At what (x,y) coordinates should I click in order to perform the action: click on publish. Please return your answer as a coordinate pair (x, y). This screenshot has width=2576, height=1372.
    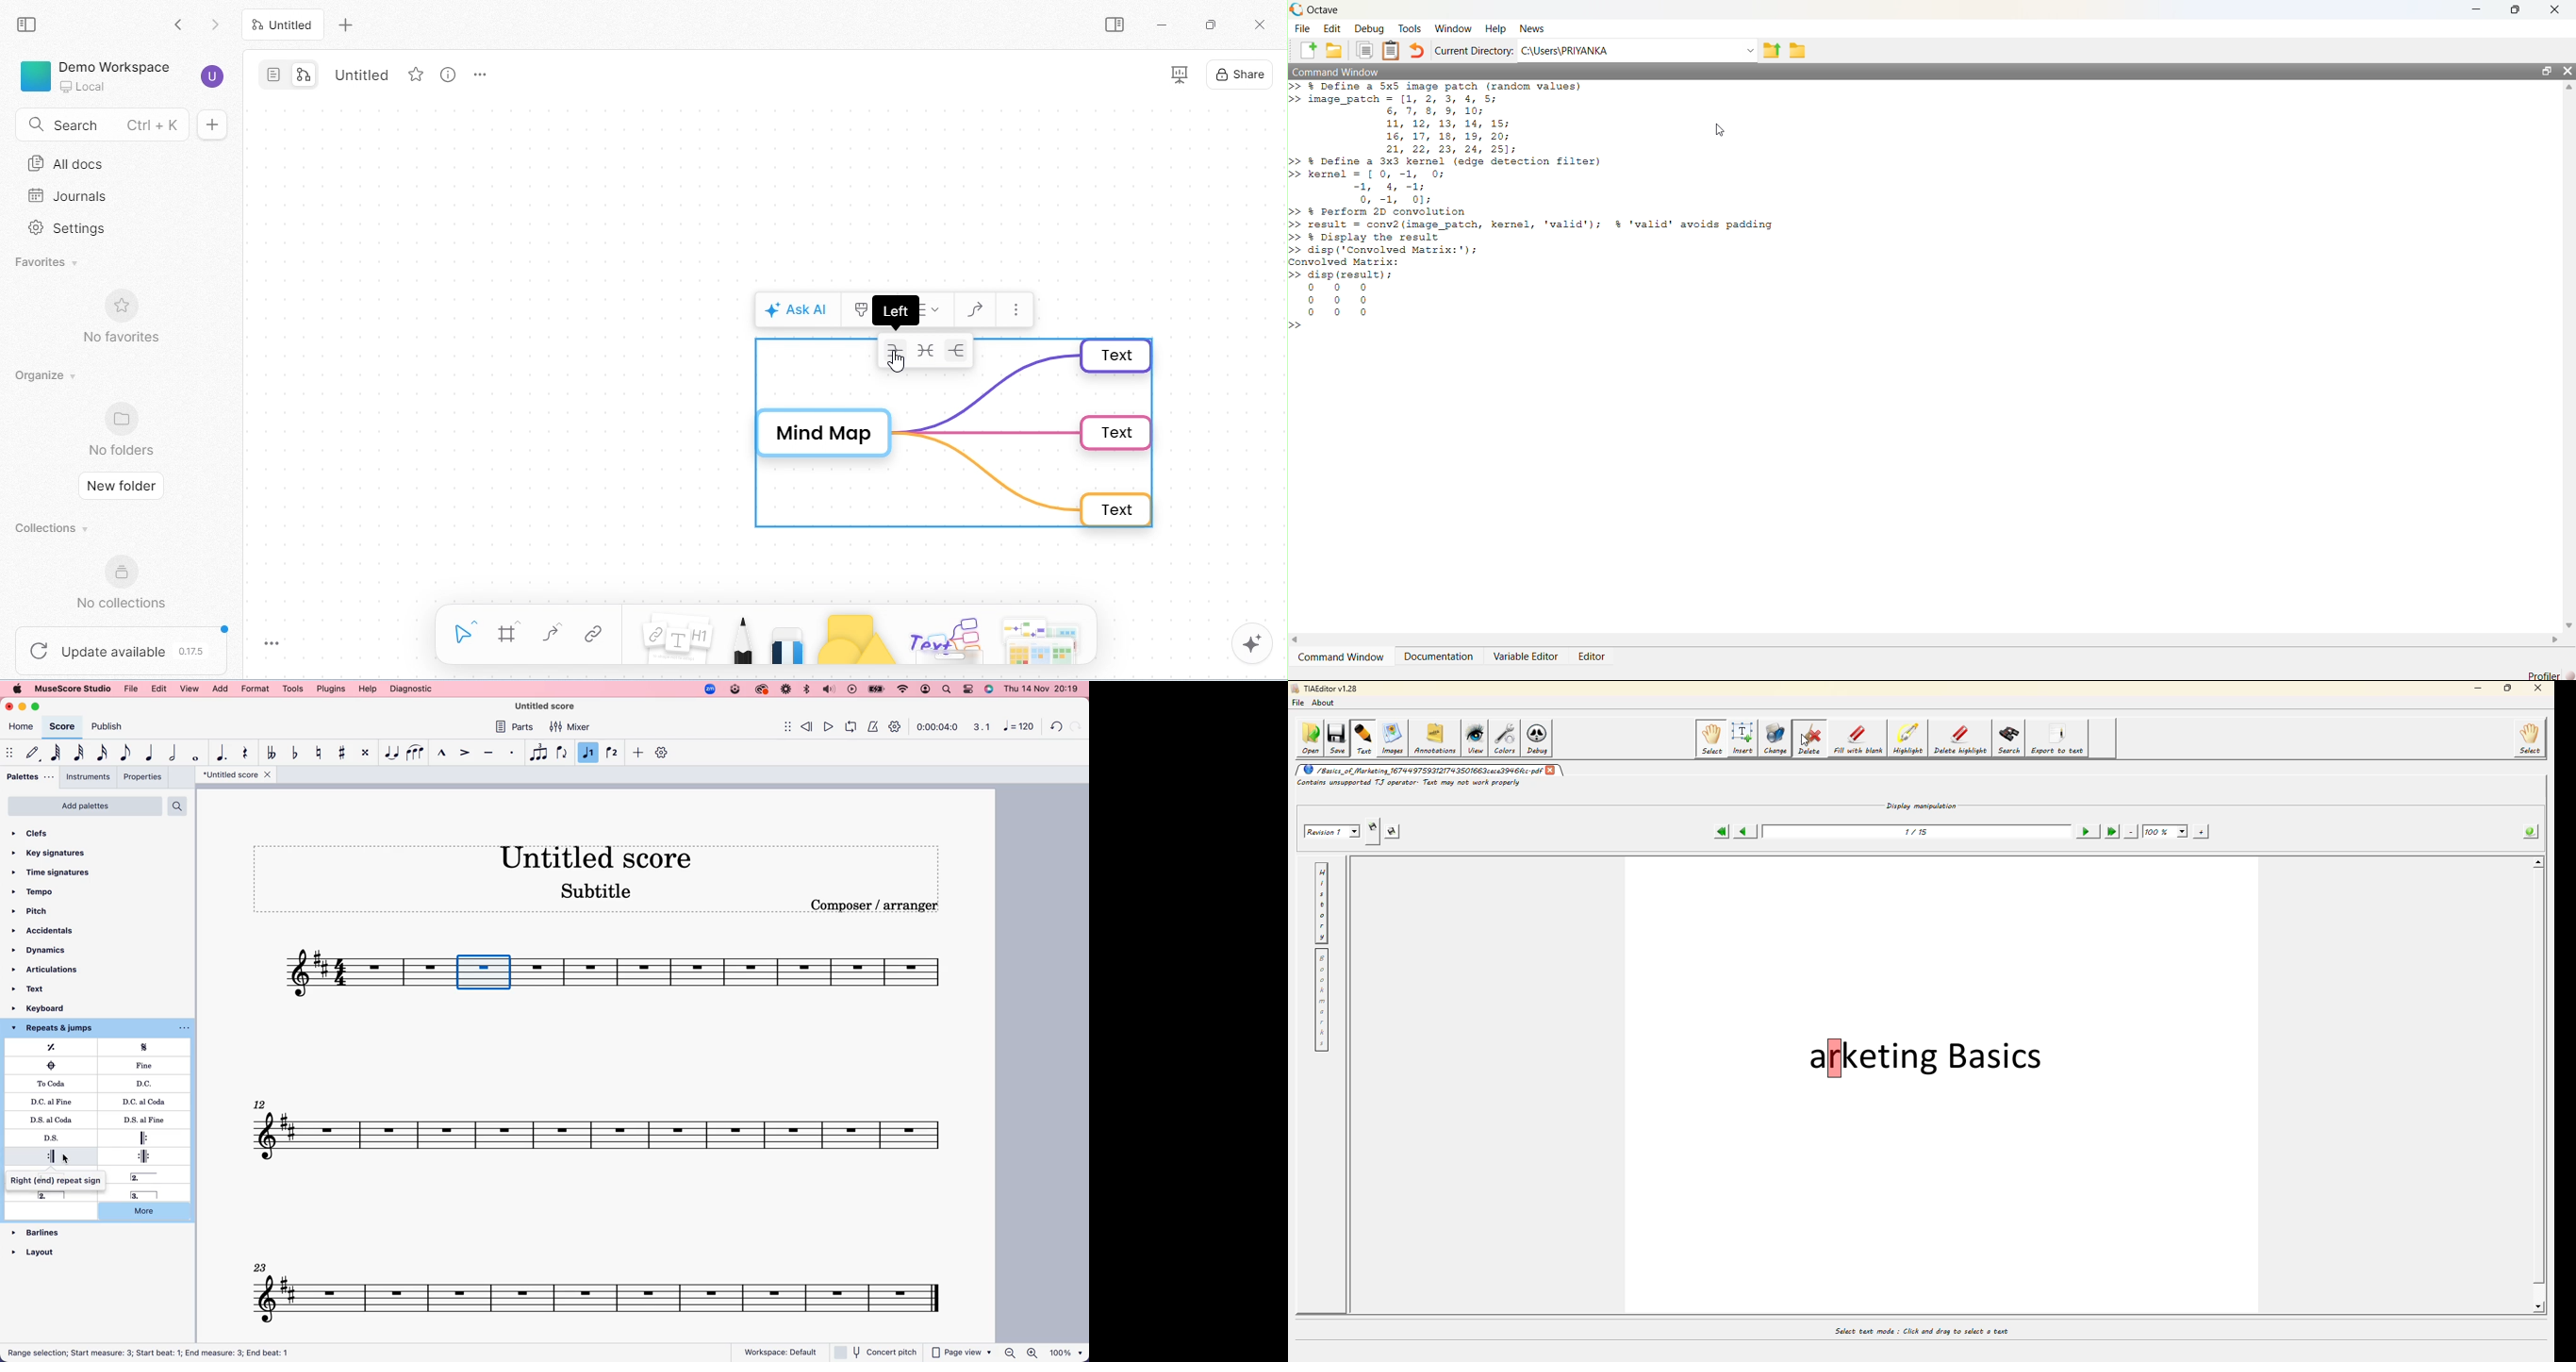
    Looking at the image, I should click on (110, 728).